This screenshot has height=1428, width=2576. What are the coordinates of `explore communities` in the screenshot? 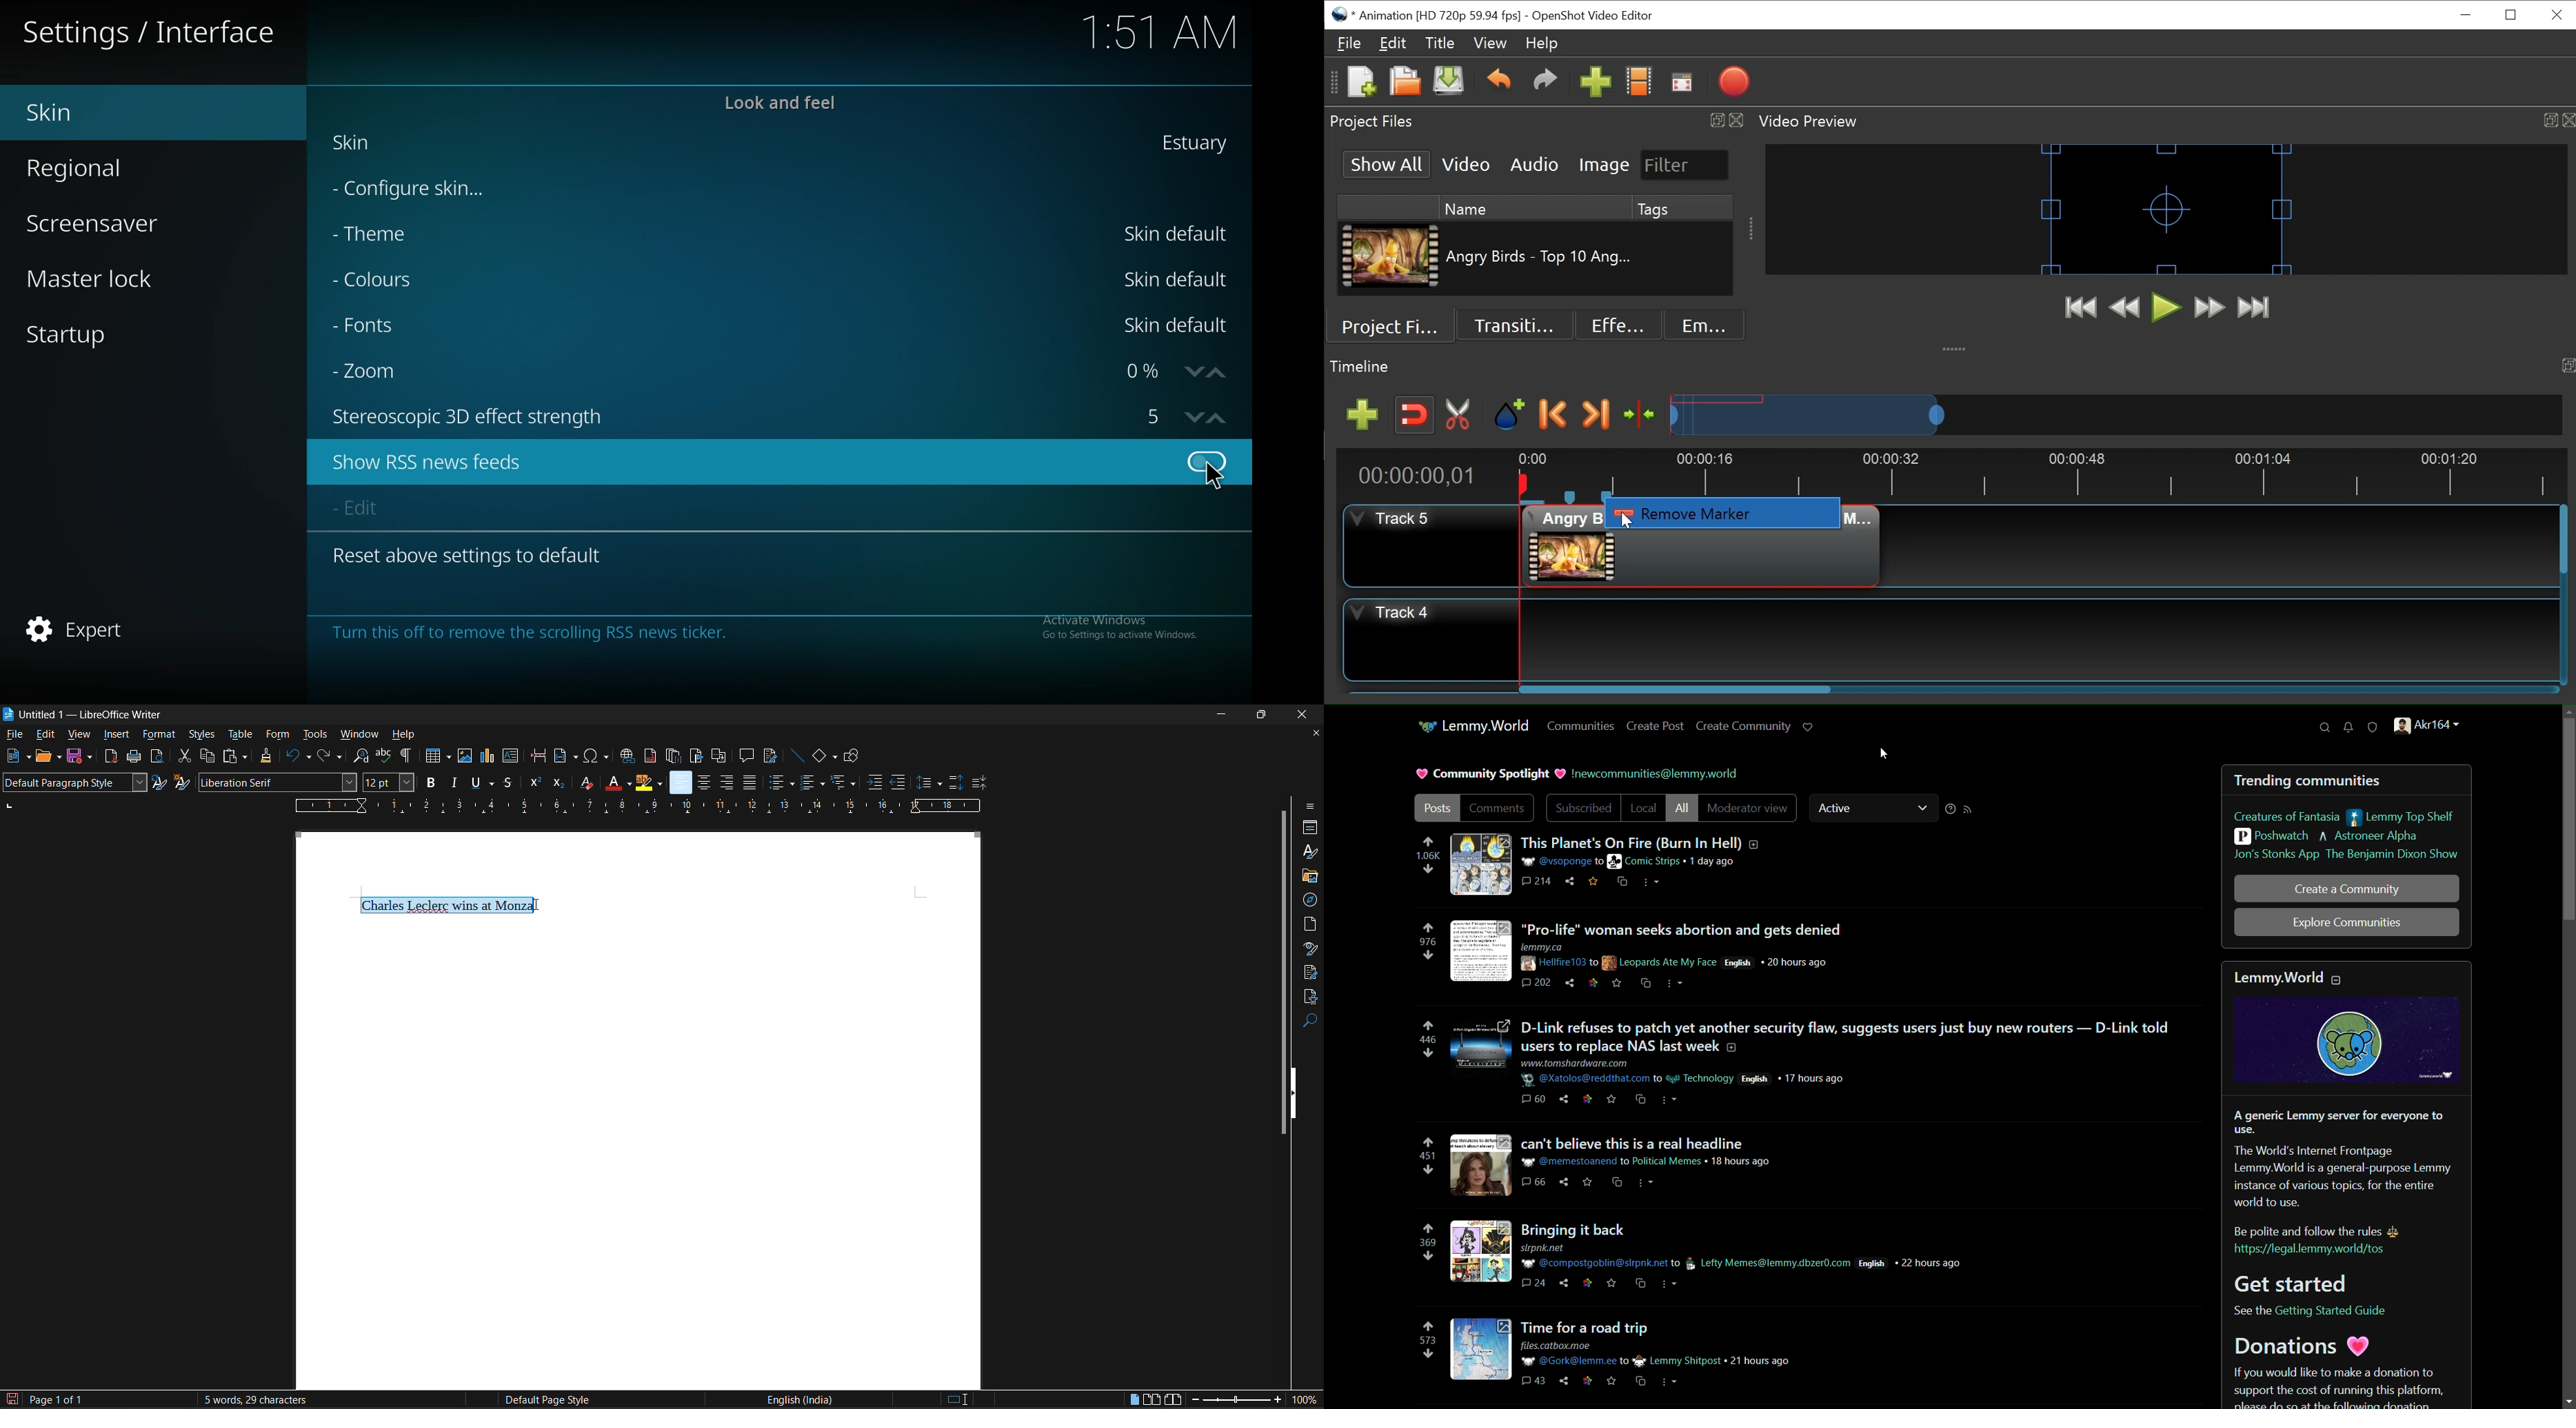 It's located at (2348, 924).